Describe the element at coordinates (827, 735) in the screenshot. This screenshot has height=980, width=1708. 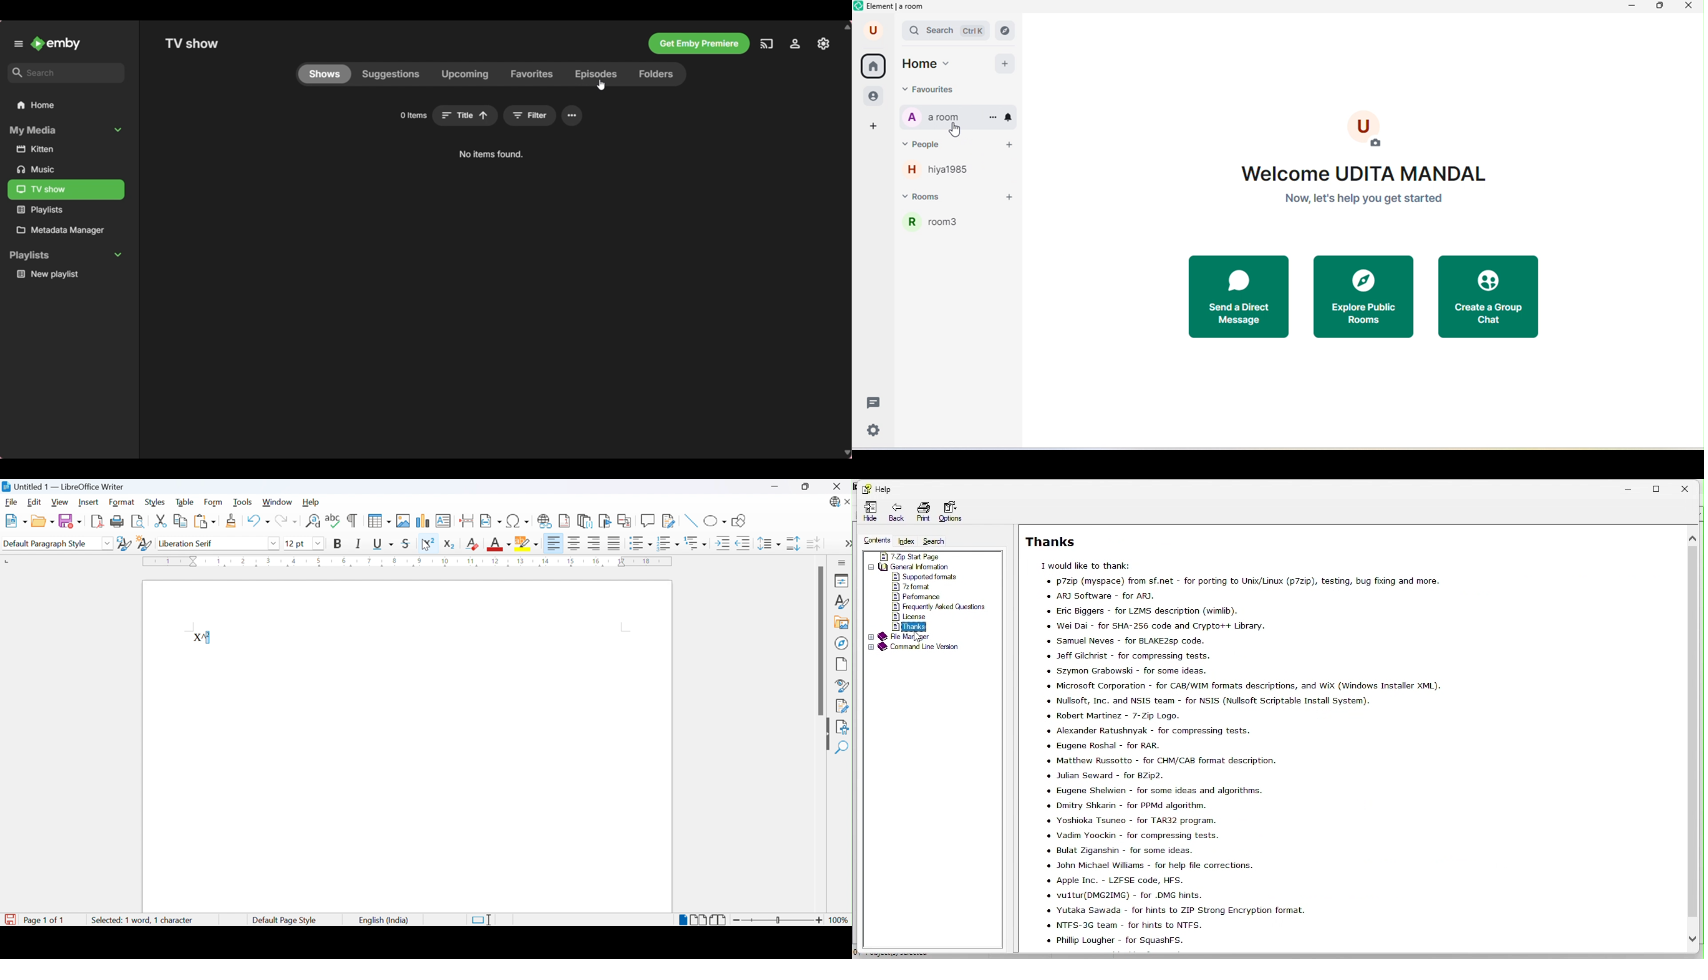
I see `Hide` at that location.